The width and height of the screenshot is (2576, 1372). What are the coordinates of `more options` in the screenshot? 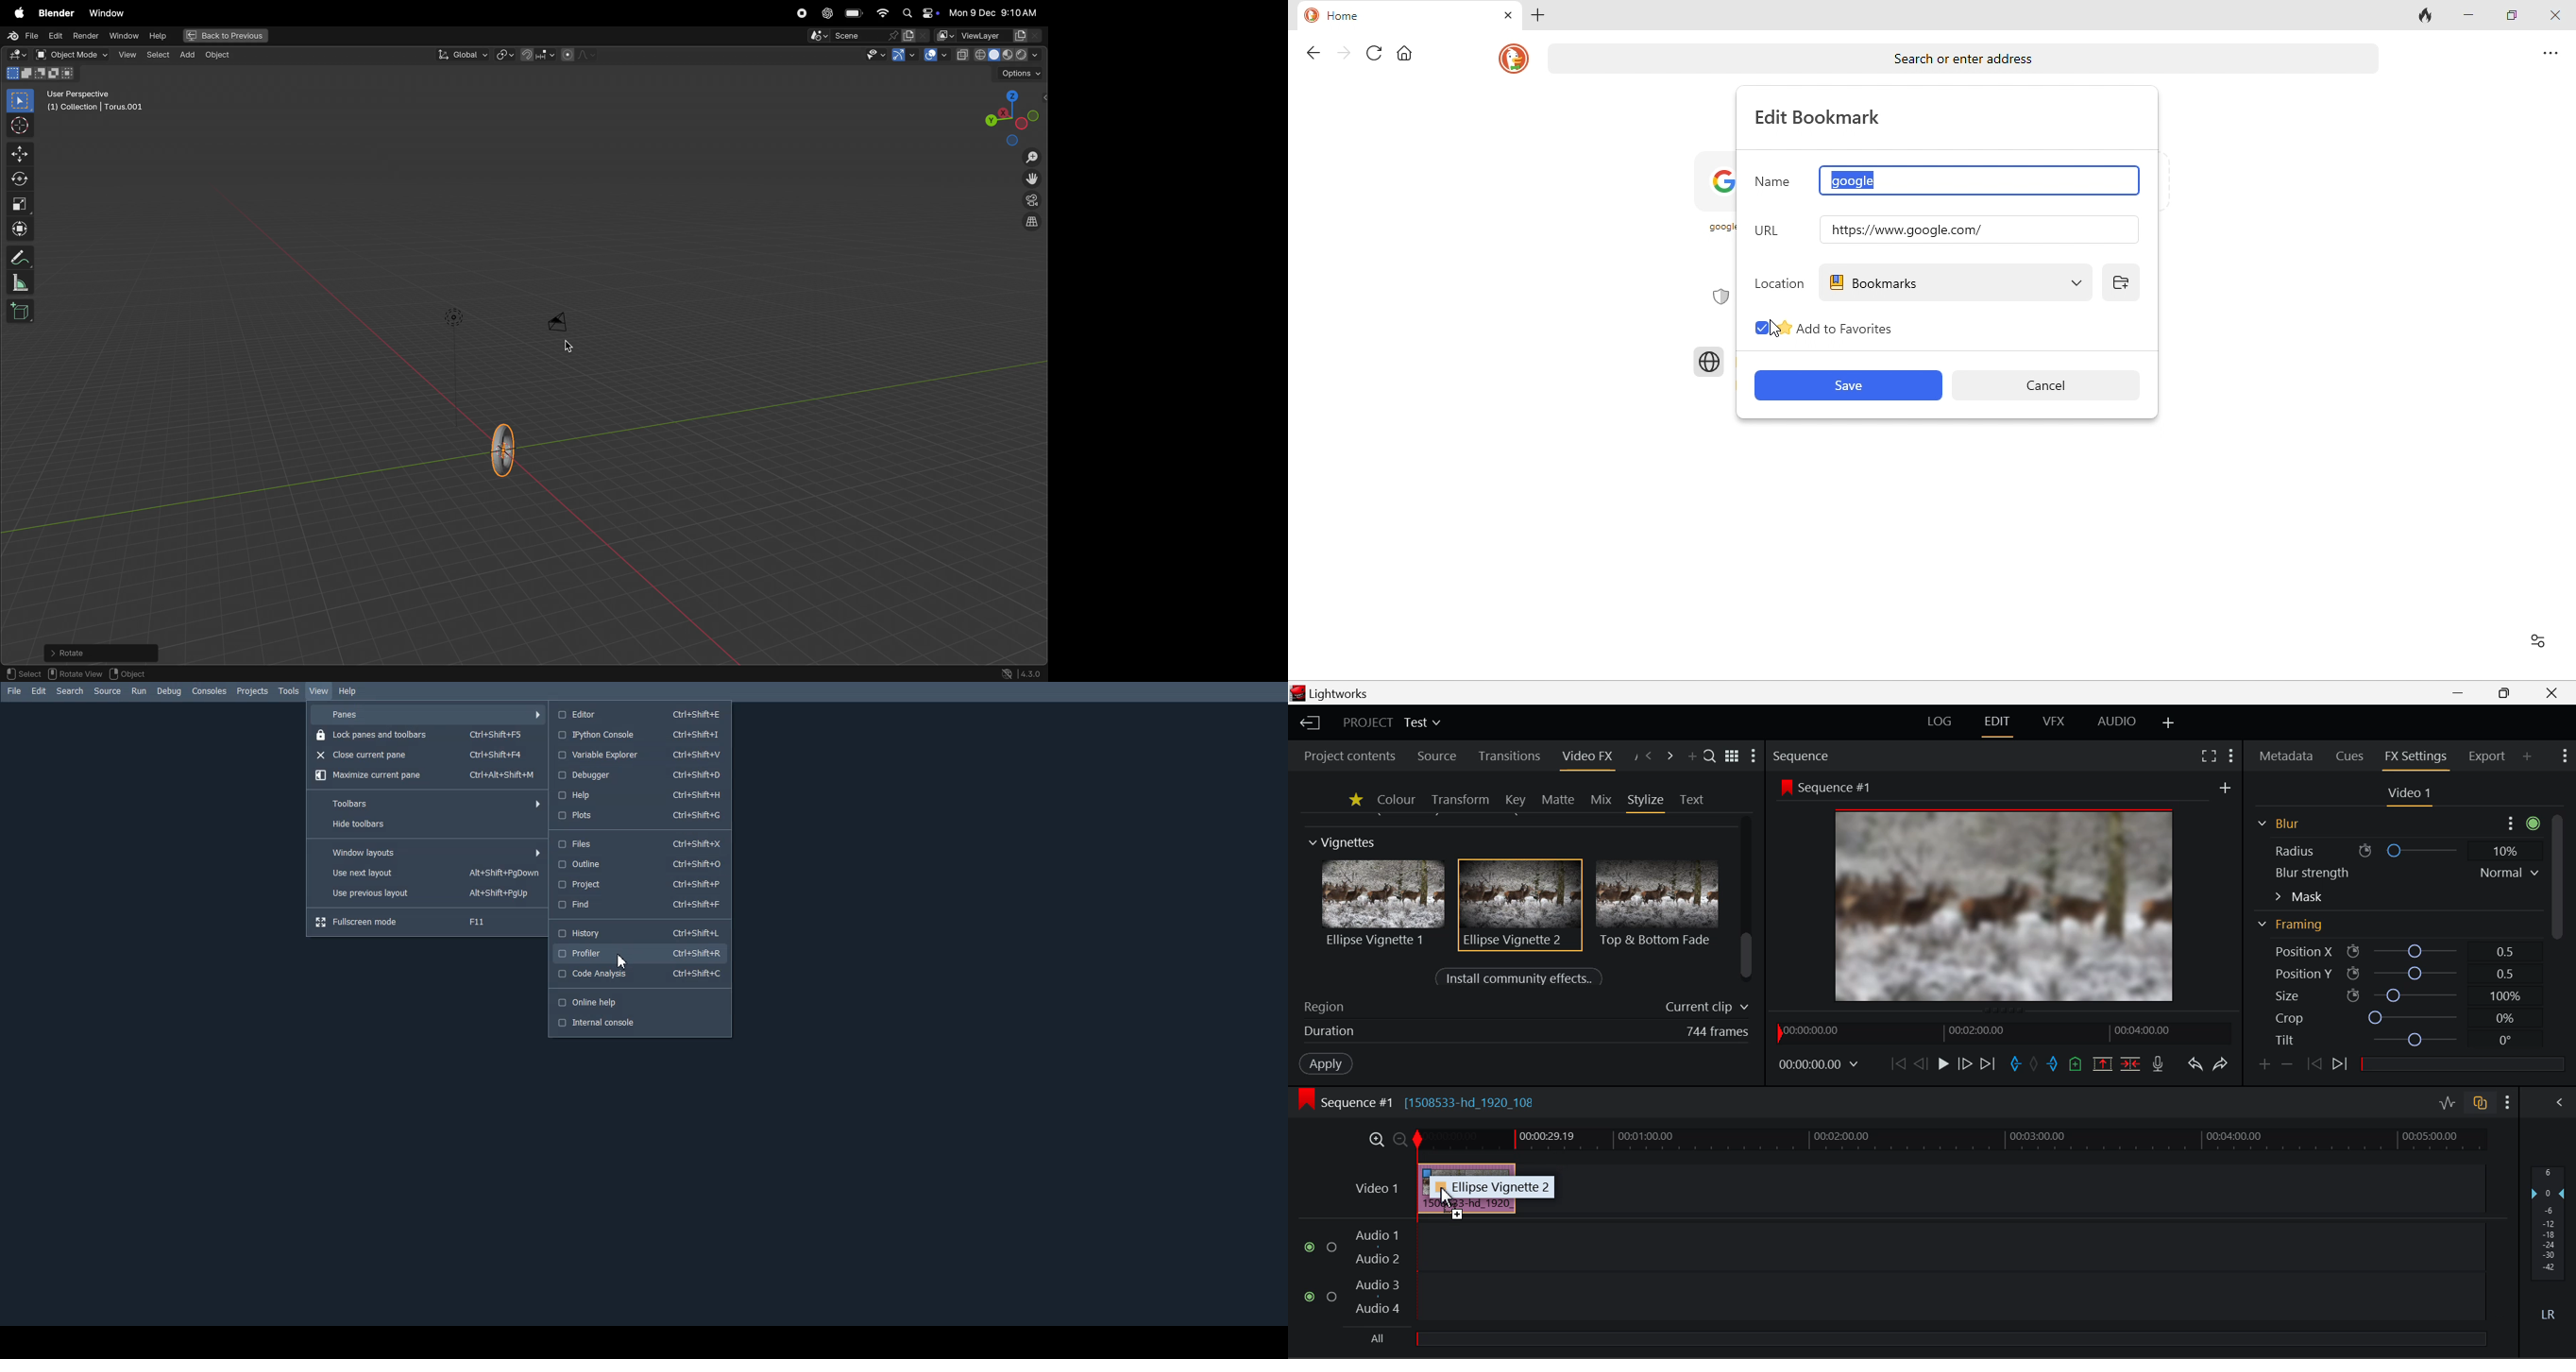 It's located at (2520, 821).